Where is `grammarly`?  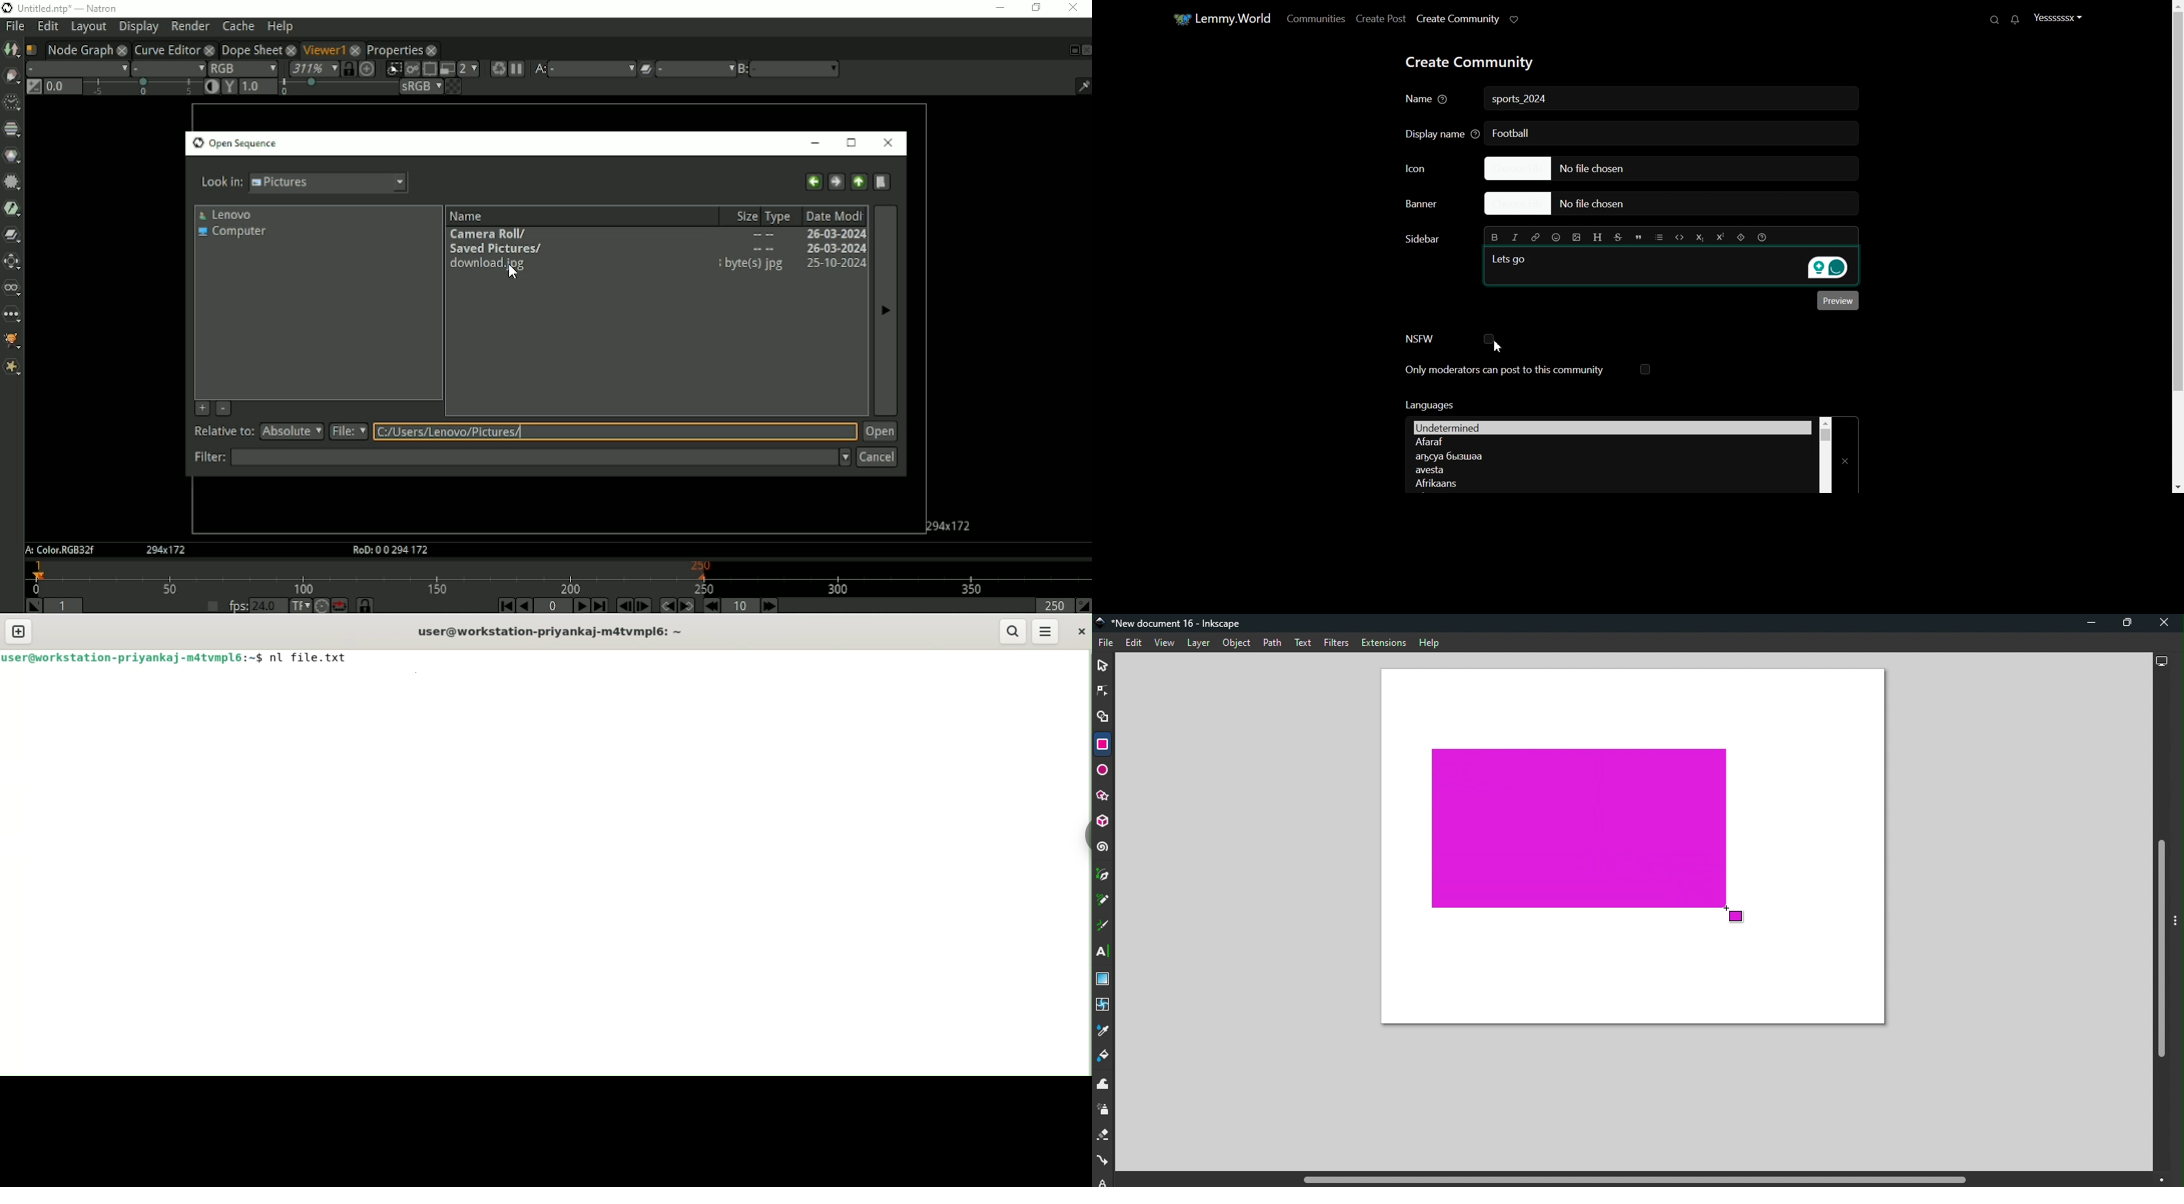
grammarly is located at coordinates (1826, 268).